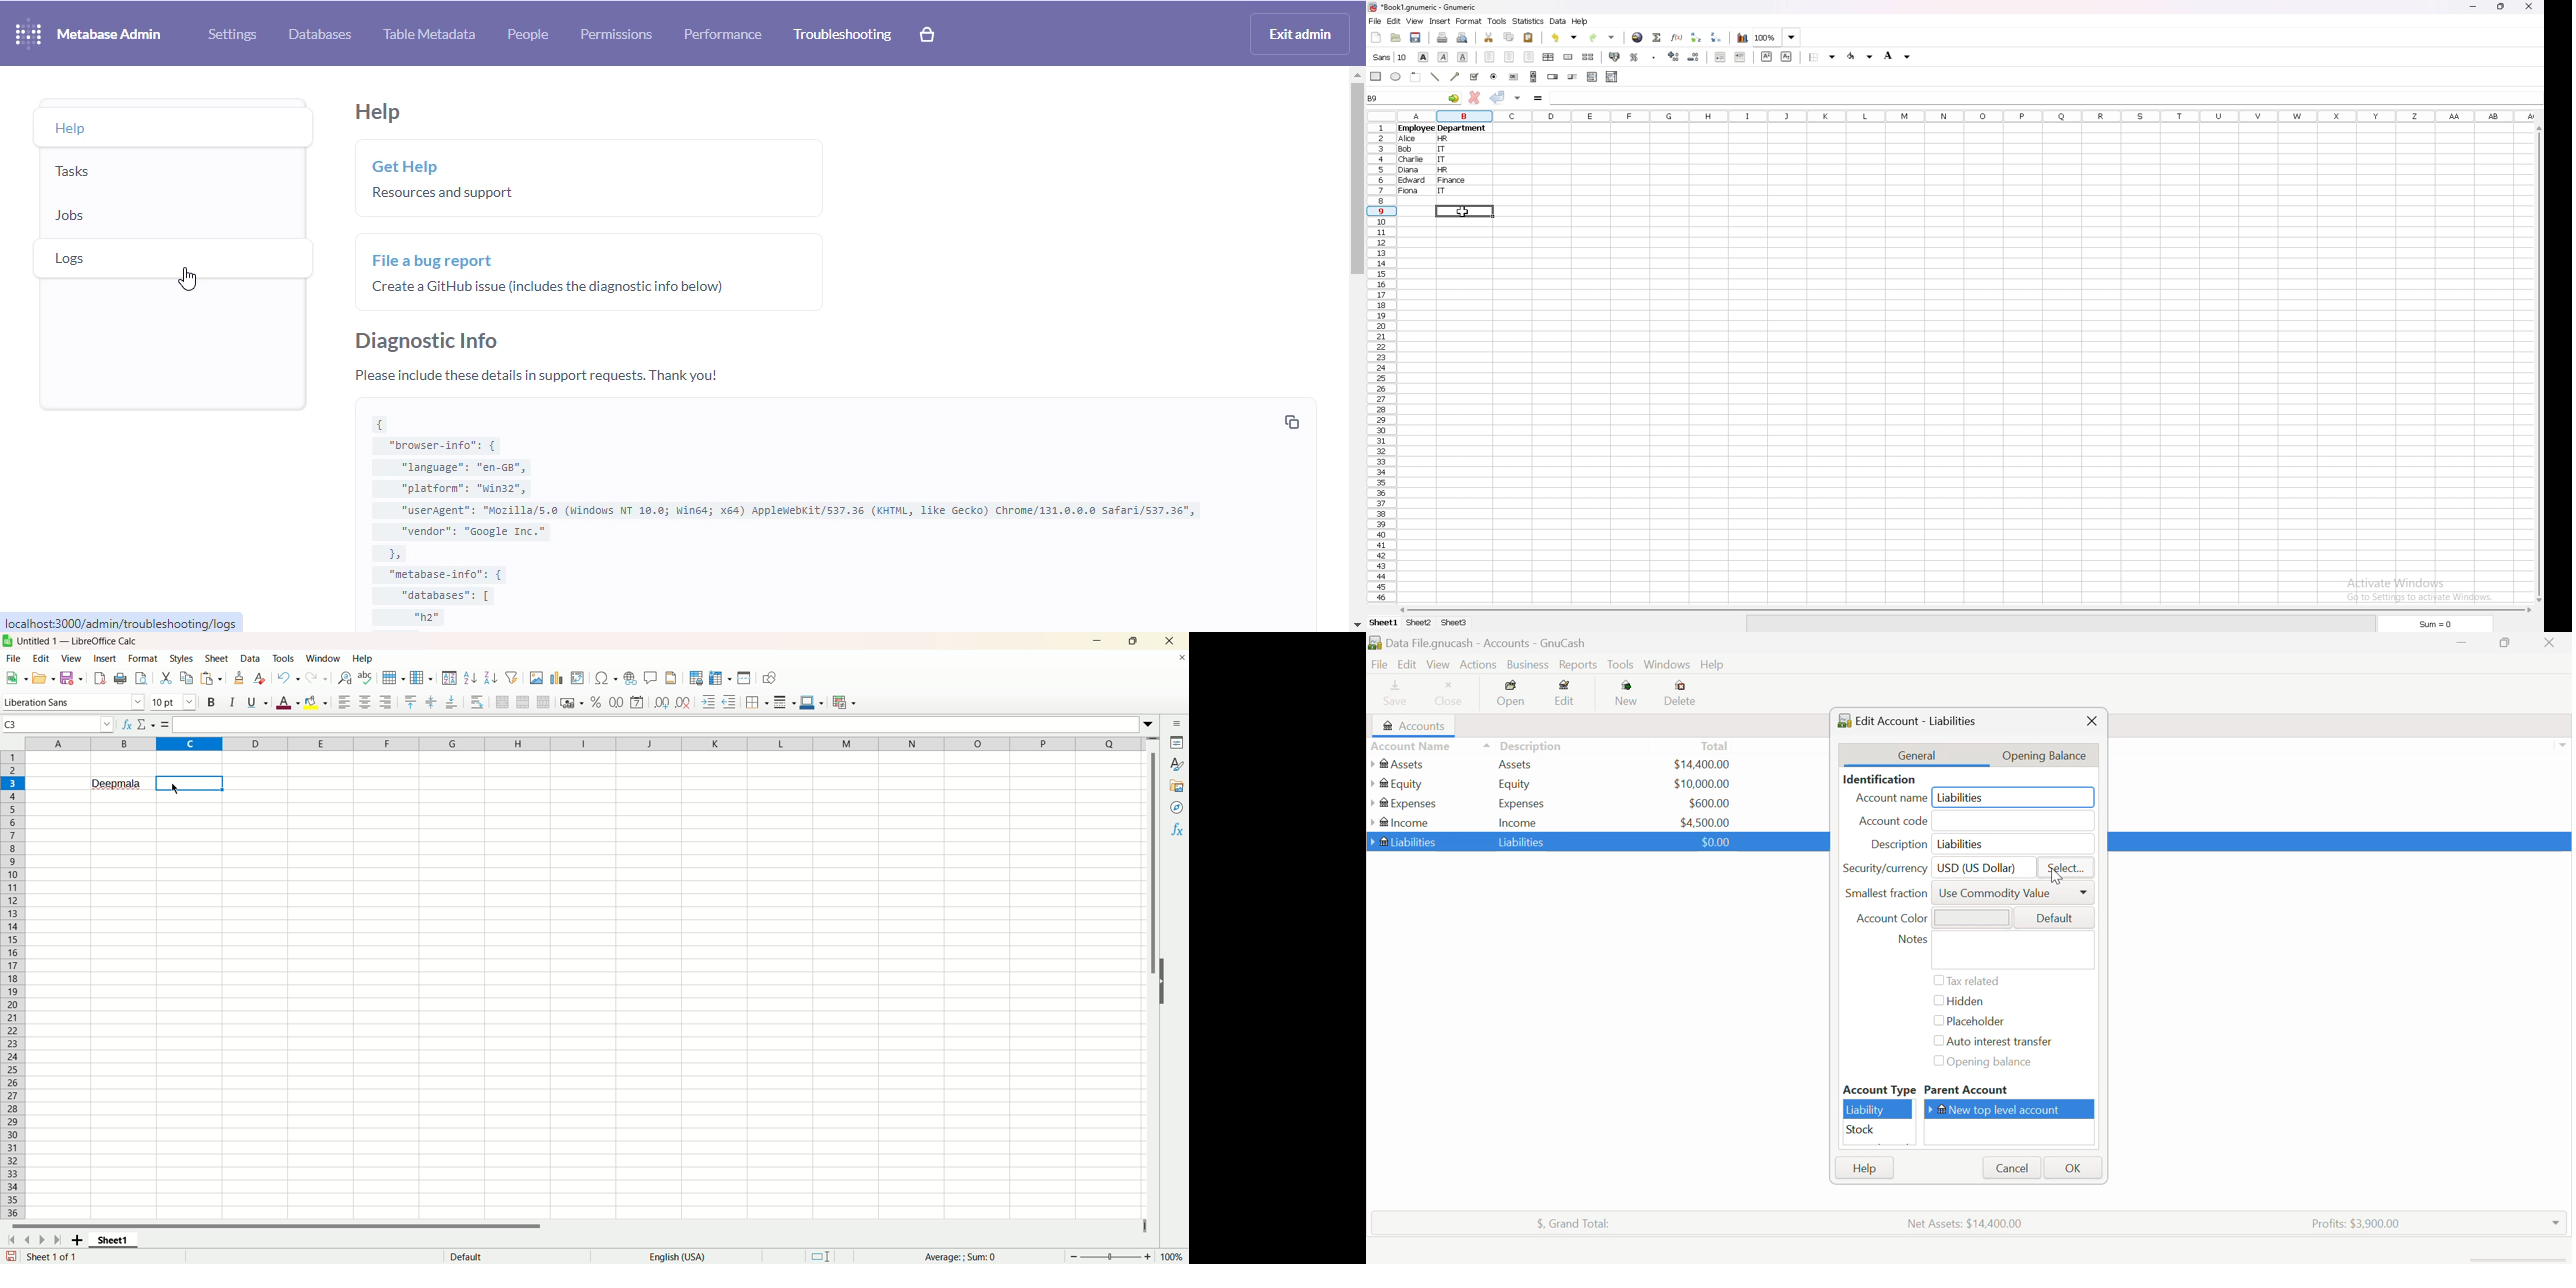 Image resolution: width=2576 pixels, height=1288 pixels. Describe the element at coordinates (1490, 56) in the screenshot. I see `left align` at that location.